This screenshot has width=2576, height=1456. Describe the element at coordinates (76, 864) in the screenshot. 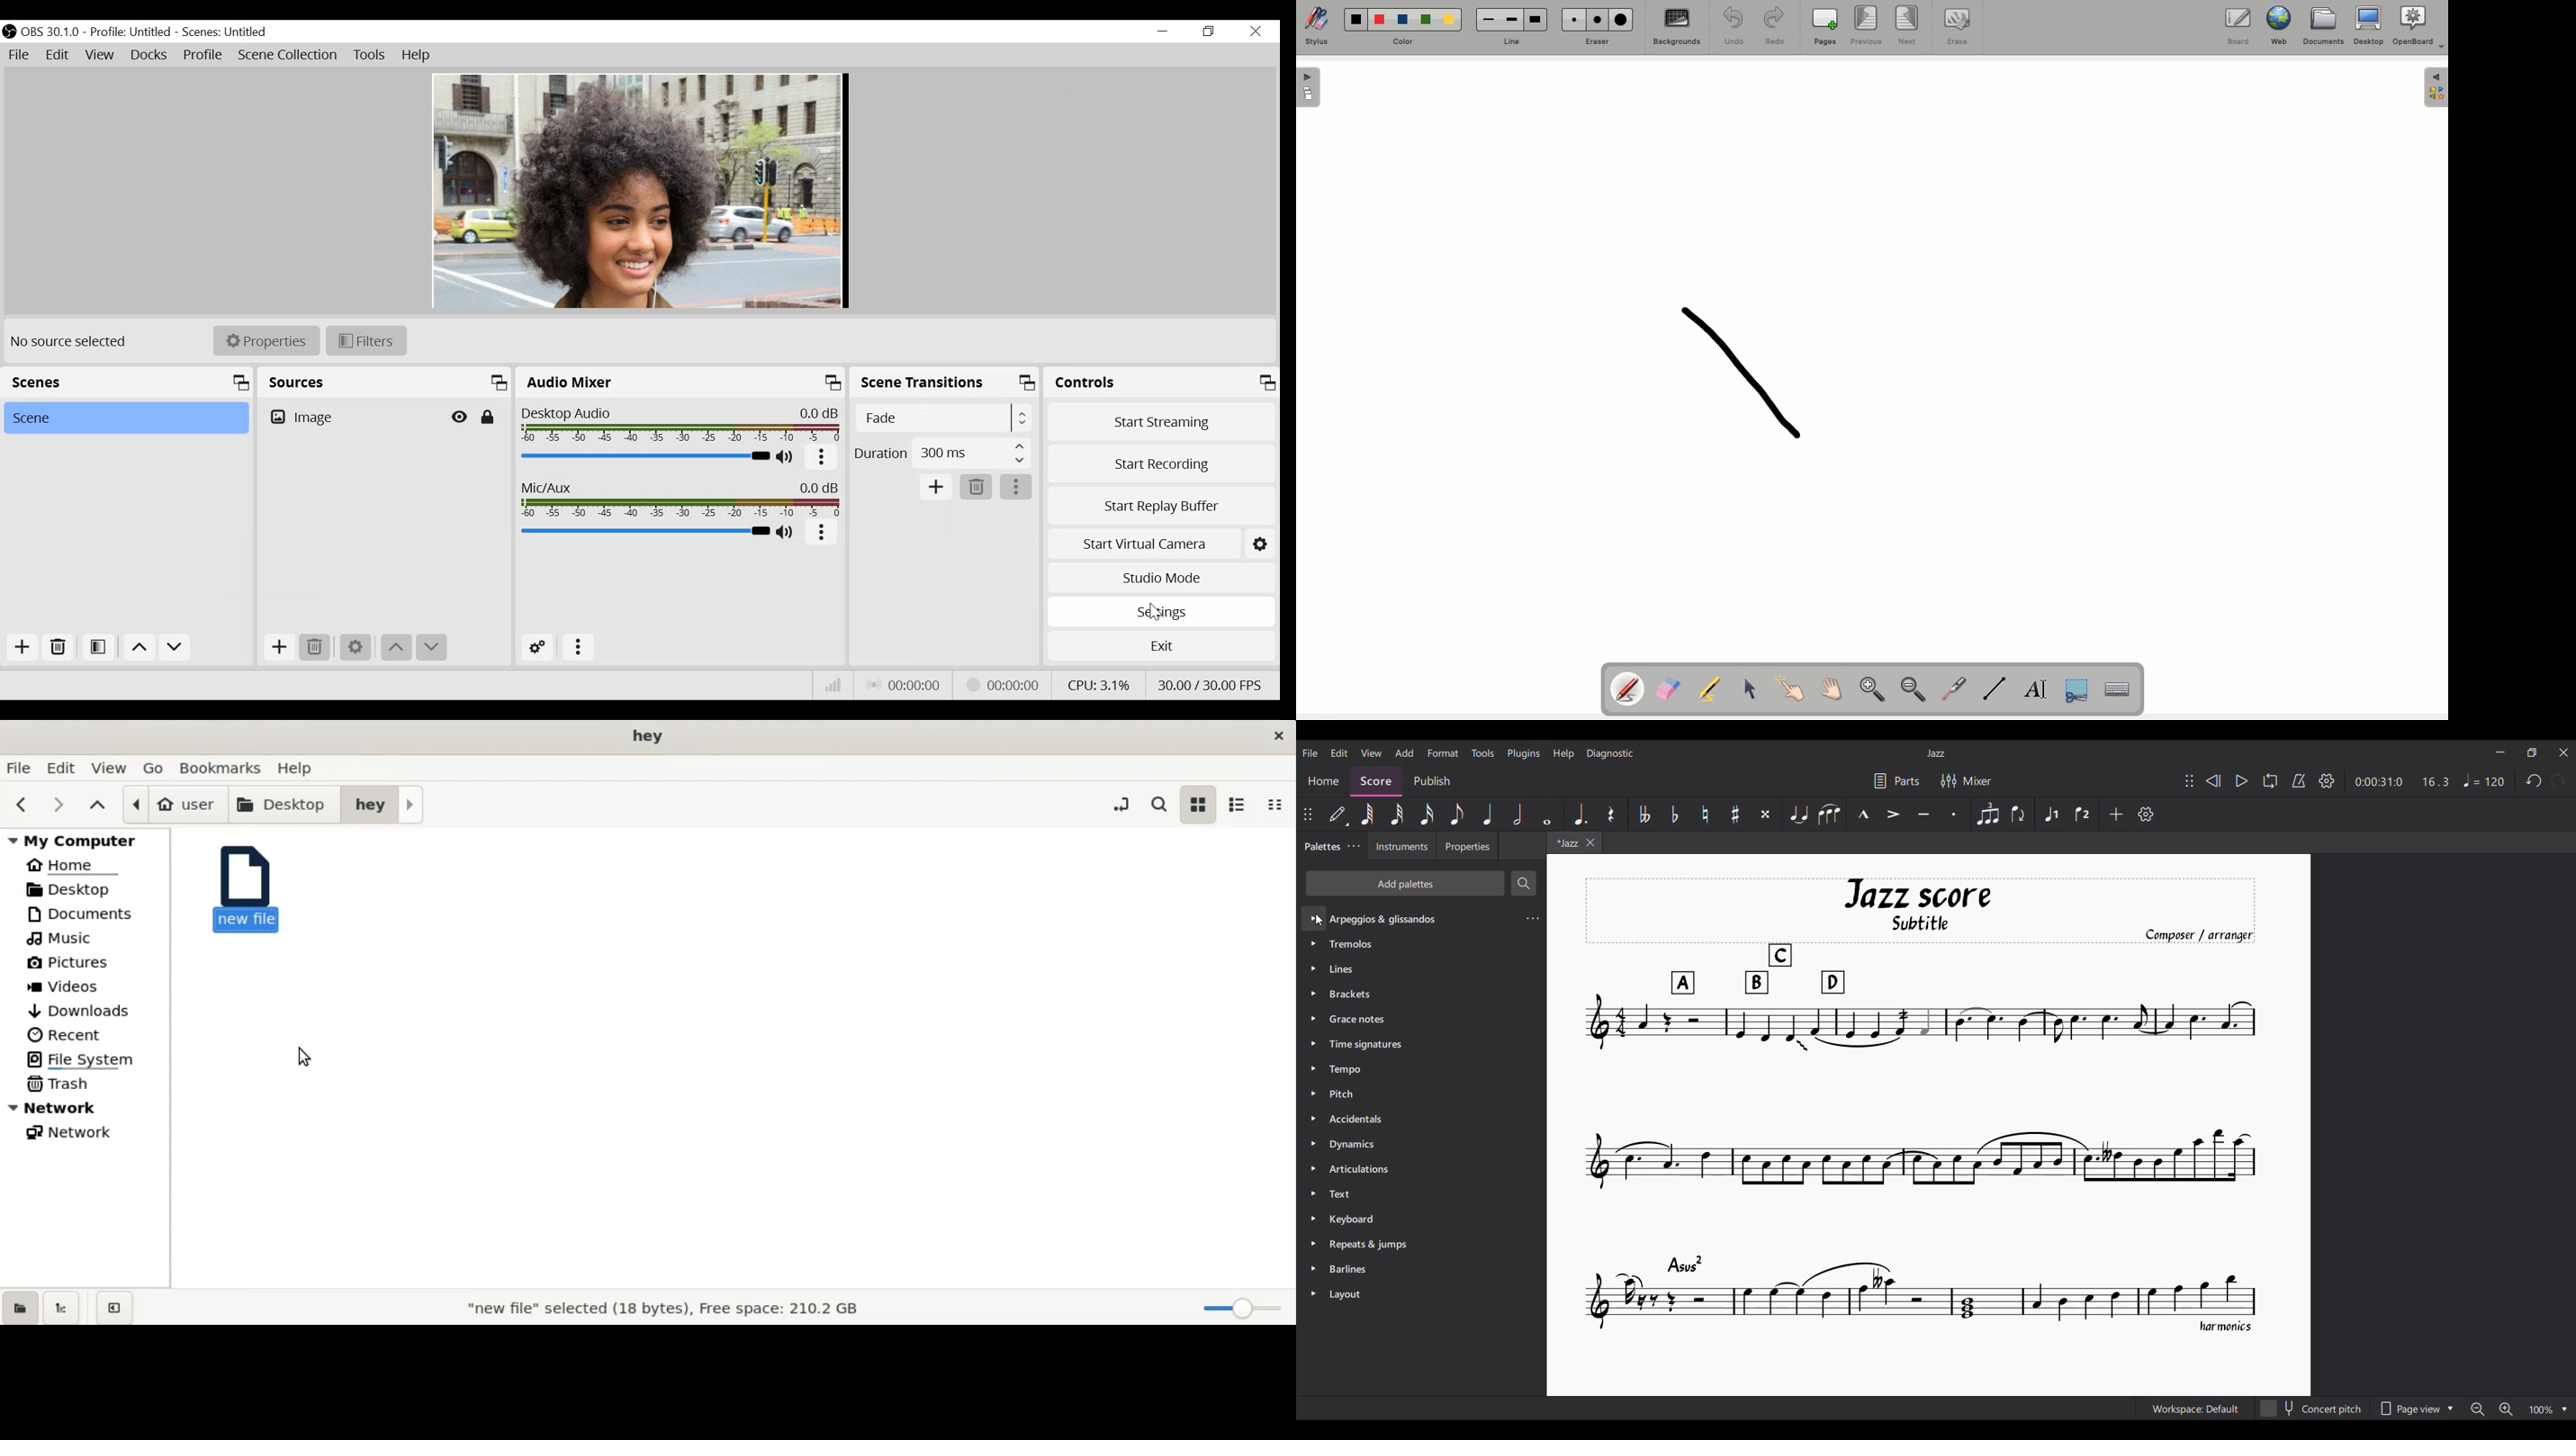

I see `home` at that location.